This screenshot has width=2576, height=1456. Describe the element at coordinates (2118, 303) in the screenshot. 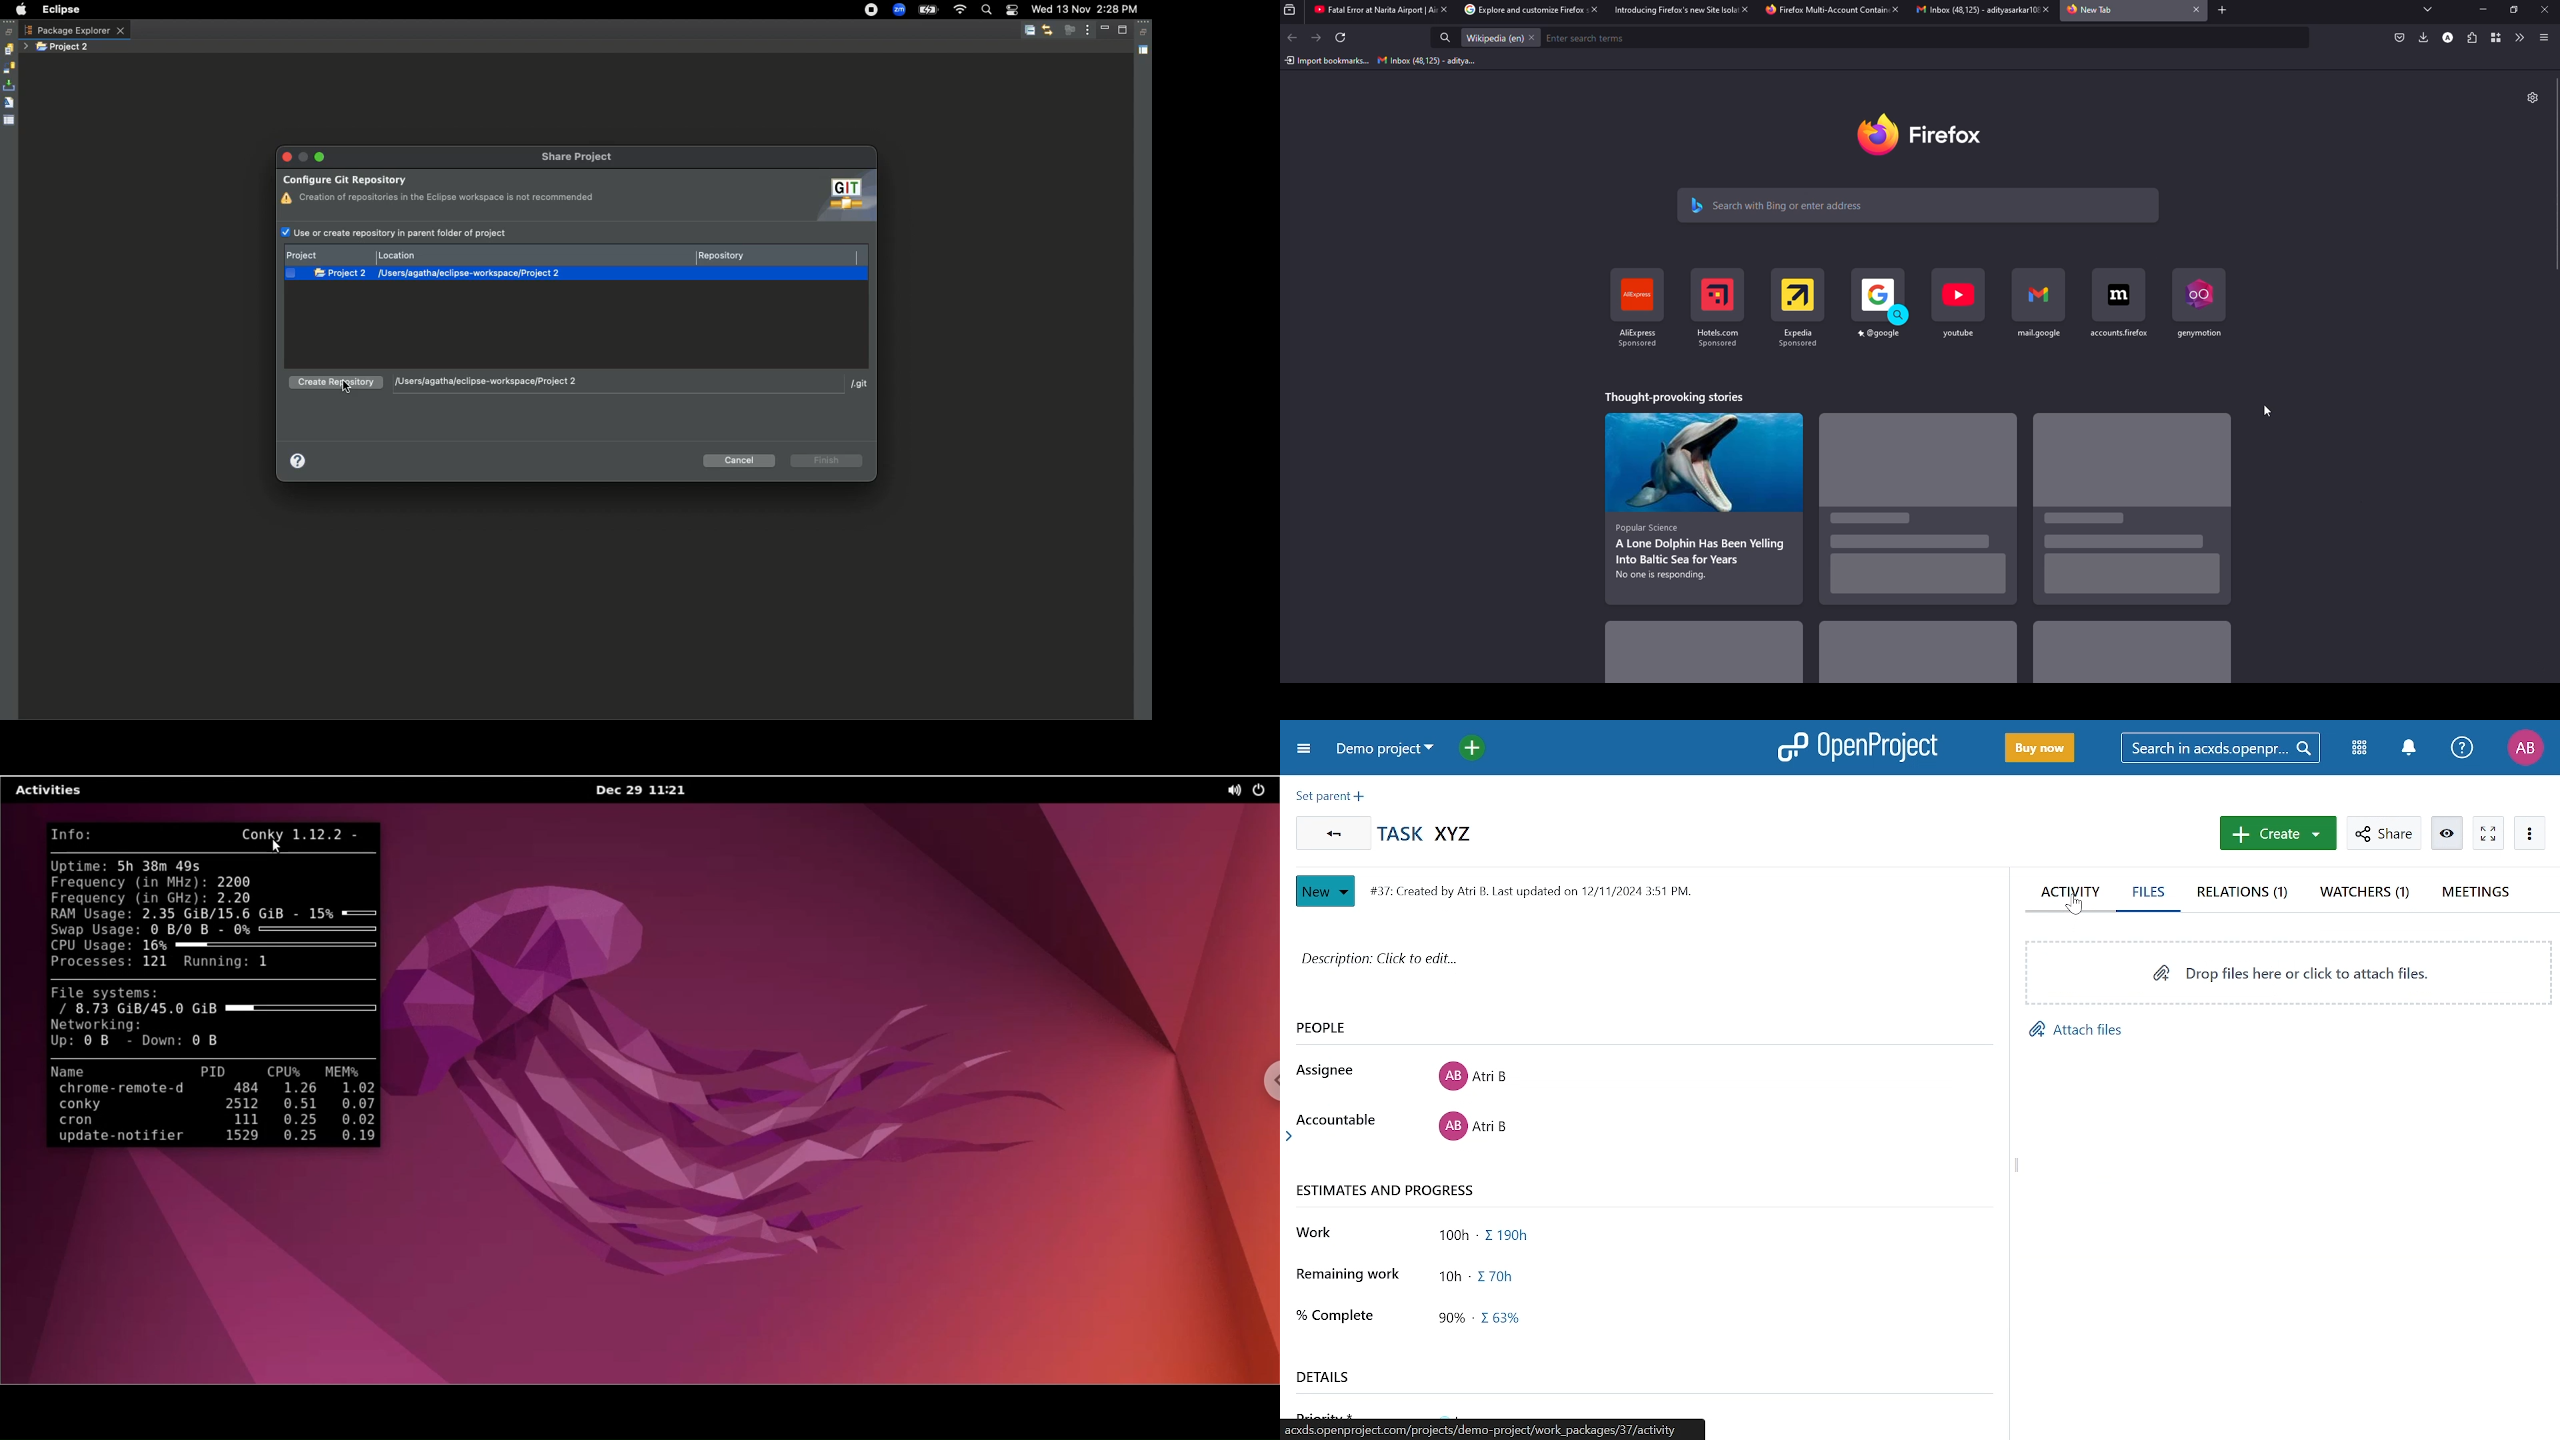

I see `shortcut` at that location.